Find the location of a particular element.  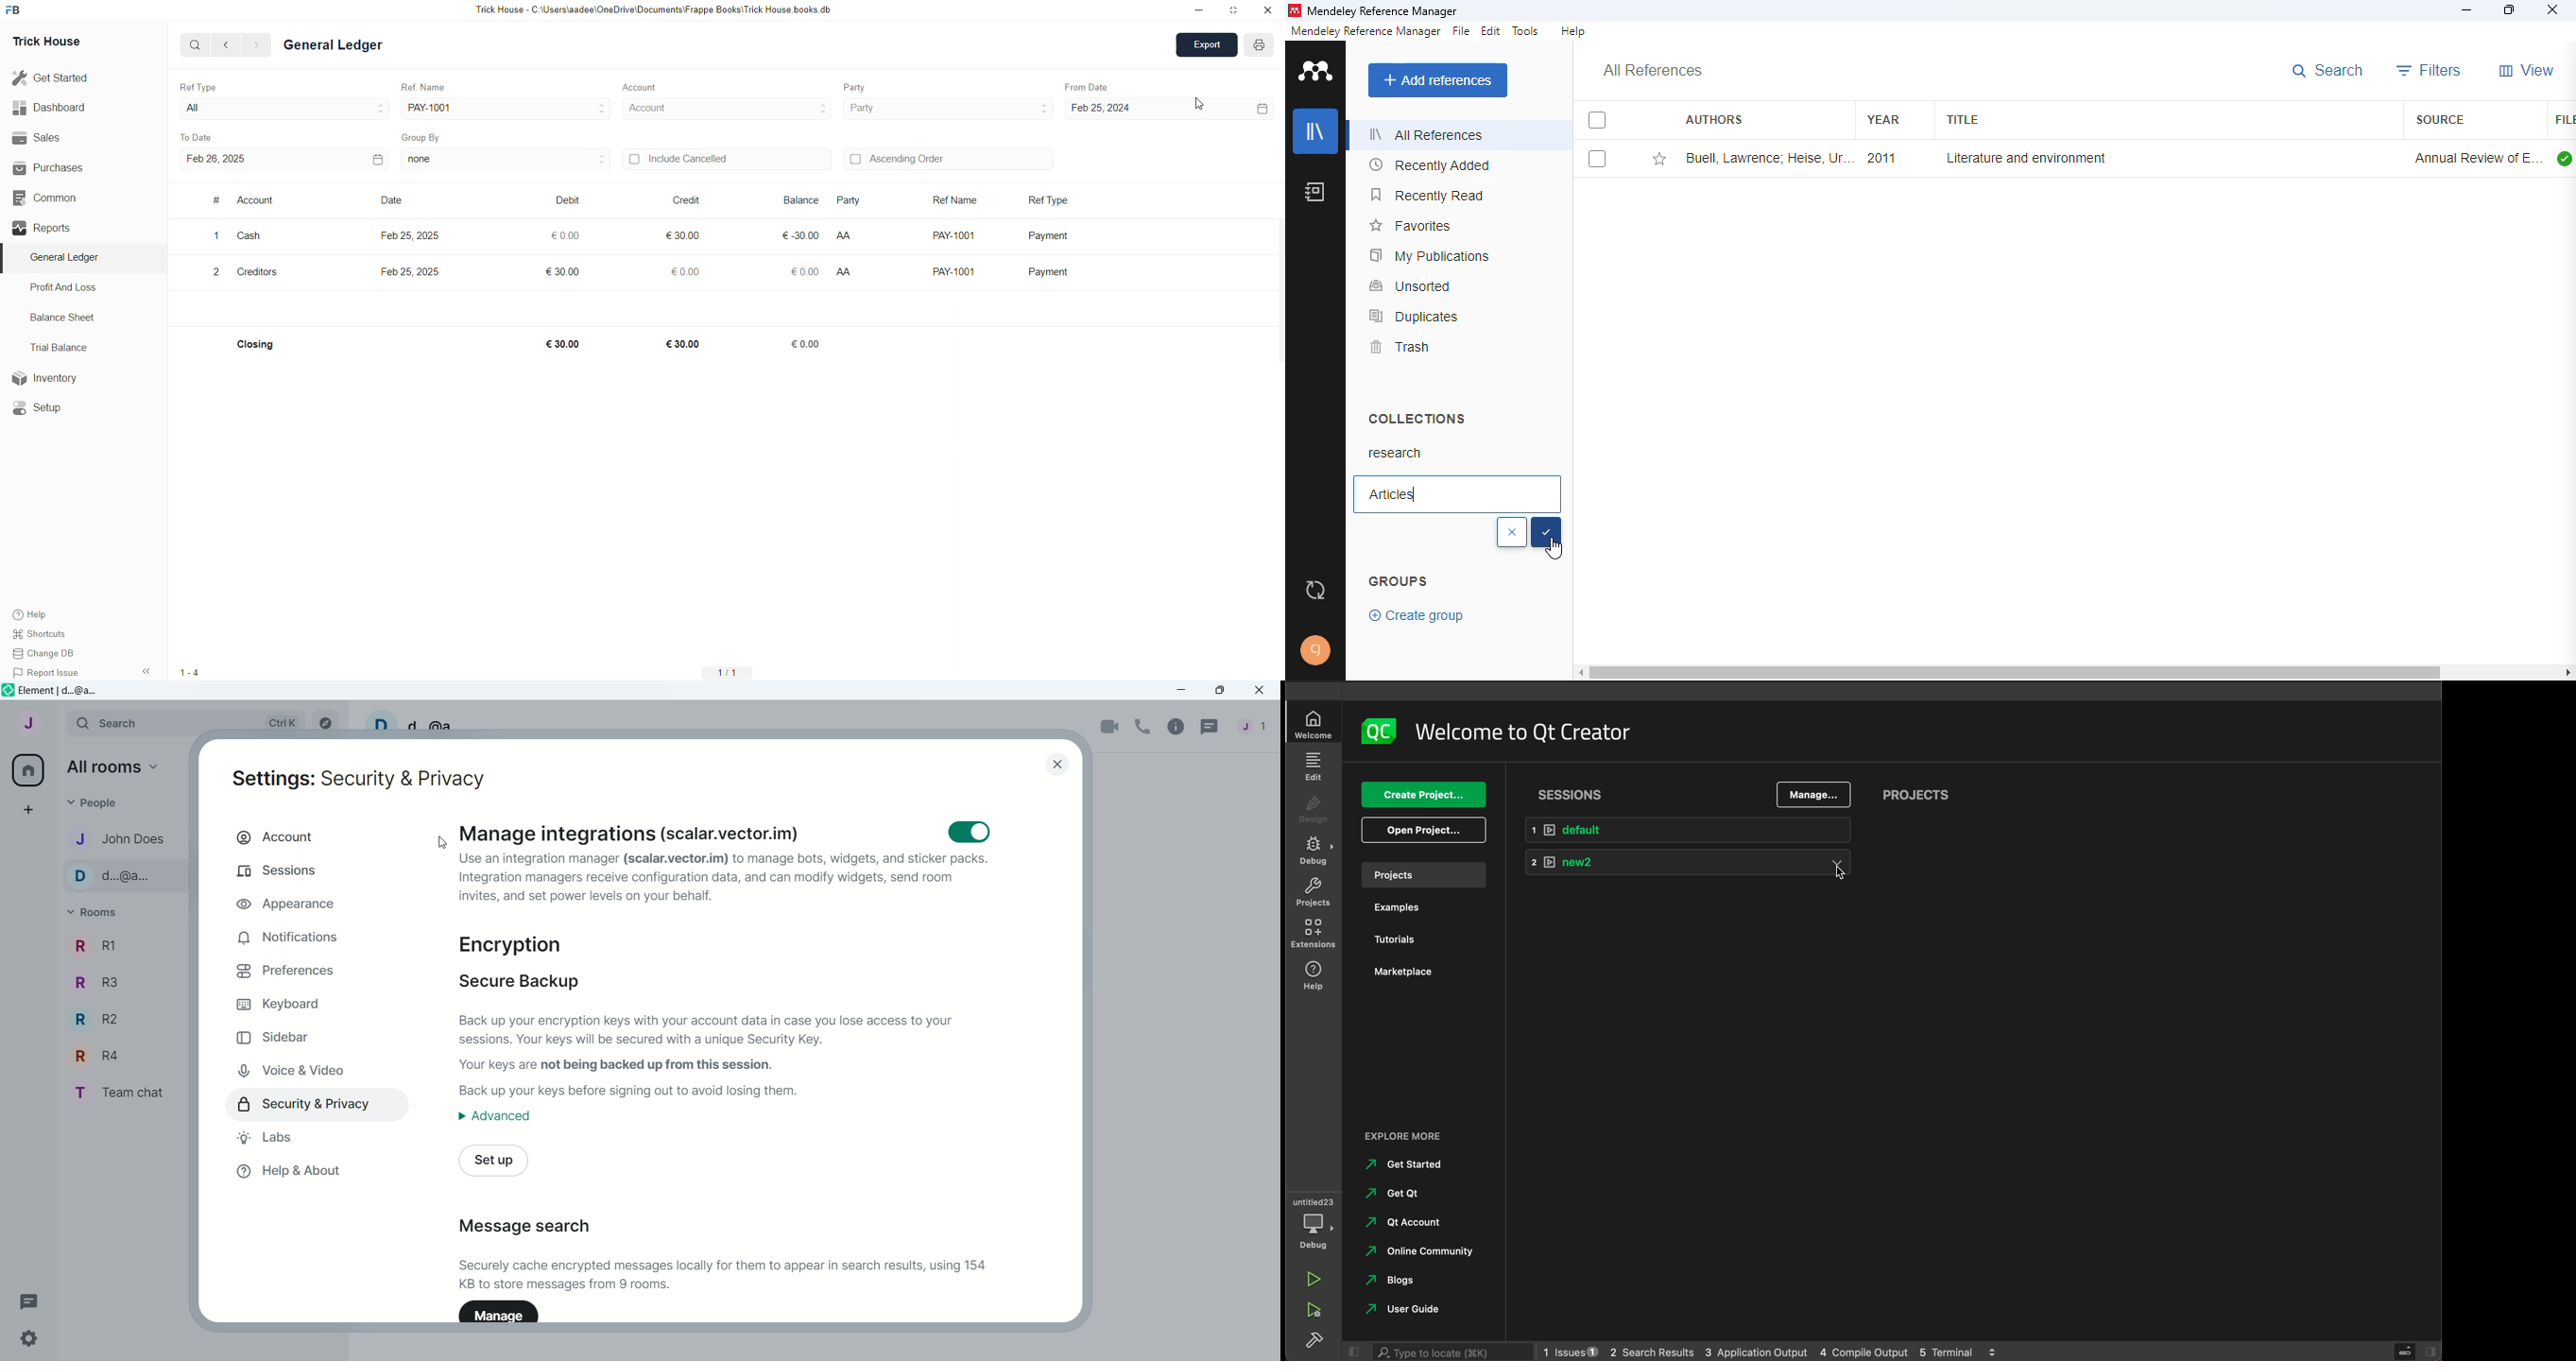

Account is located at coordinates (634, 86).